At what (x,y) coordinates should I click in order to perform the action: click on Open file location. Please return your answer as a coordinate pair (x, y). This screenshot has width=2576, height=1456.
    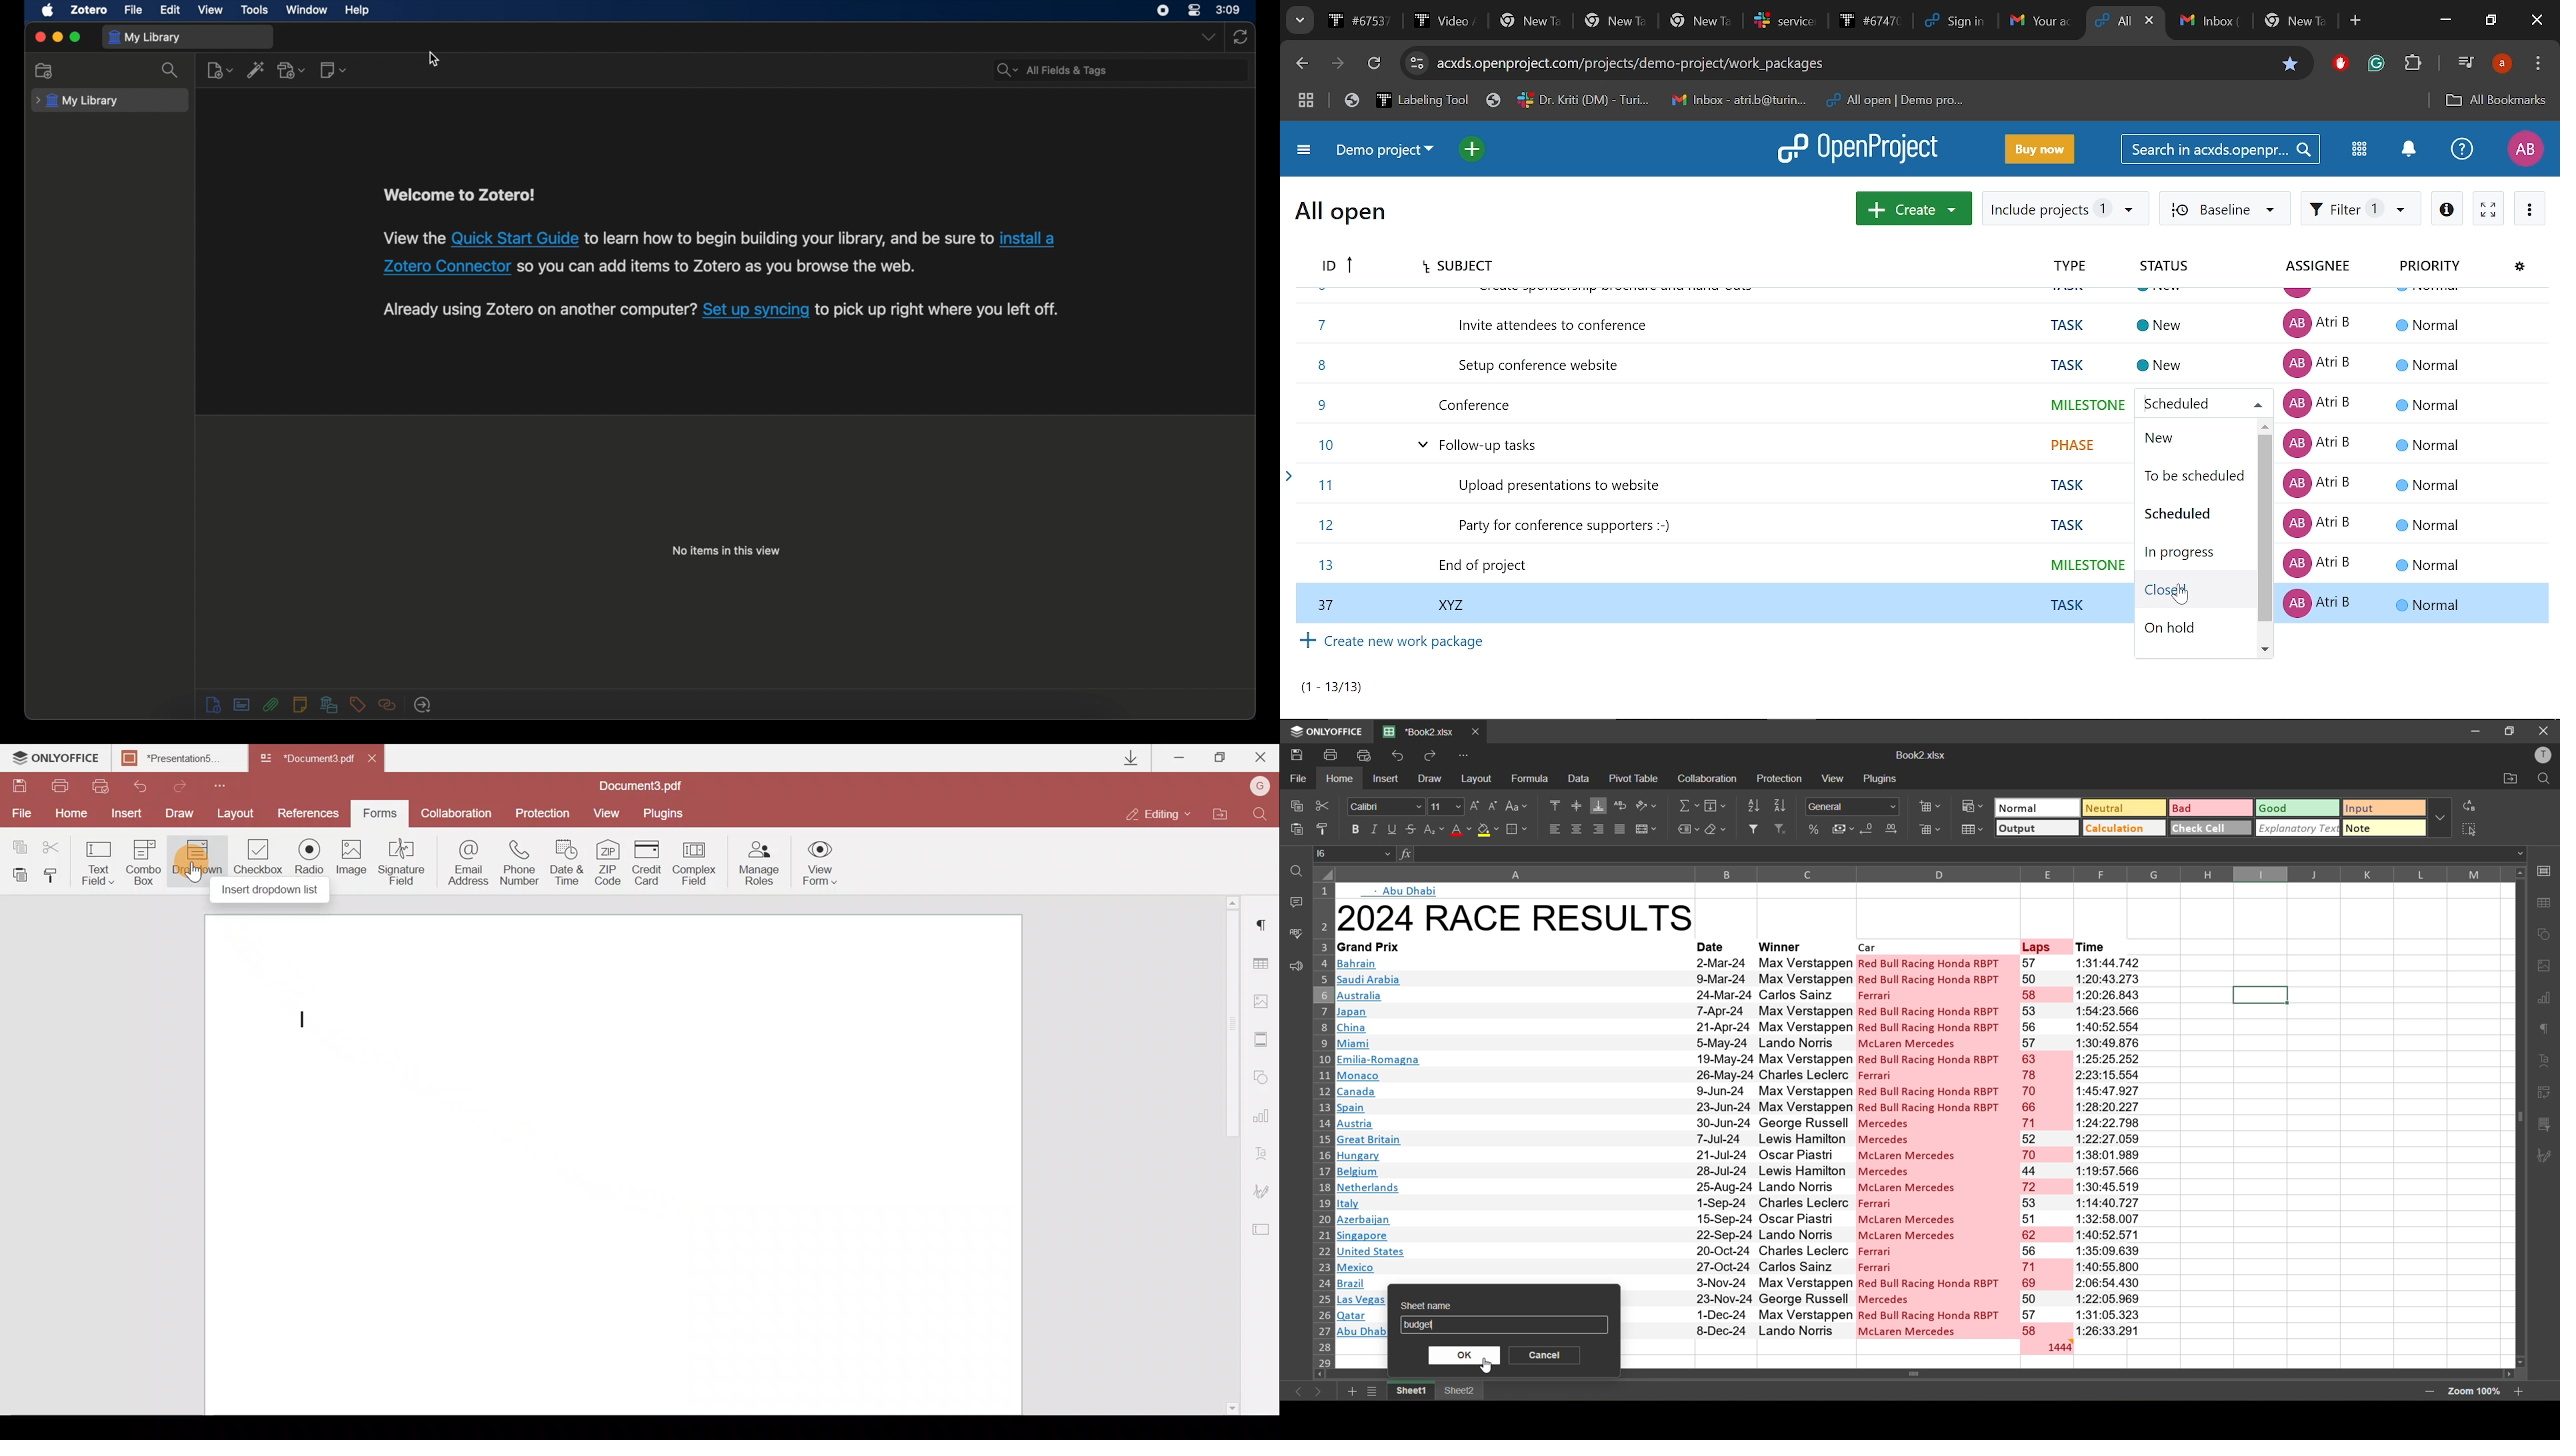
    Looking at the image, I should click on (1221, 813).